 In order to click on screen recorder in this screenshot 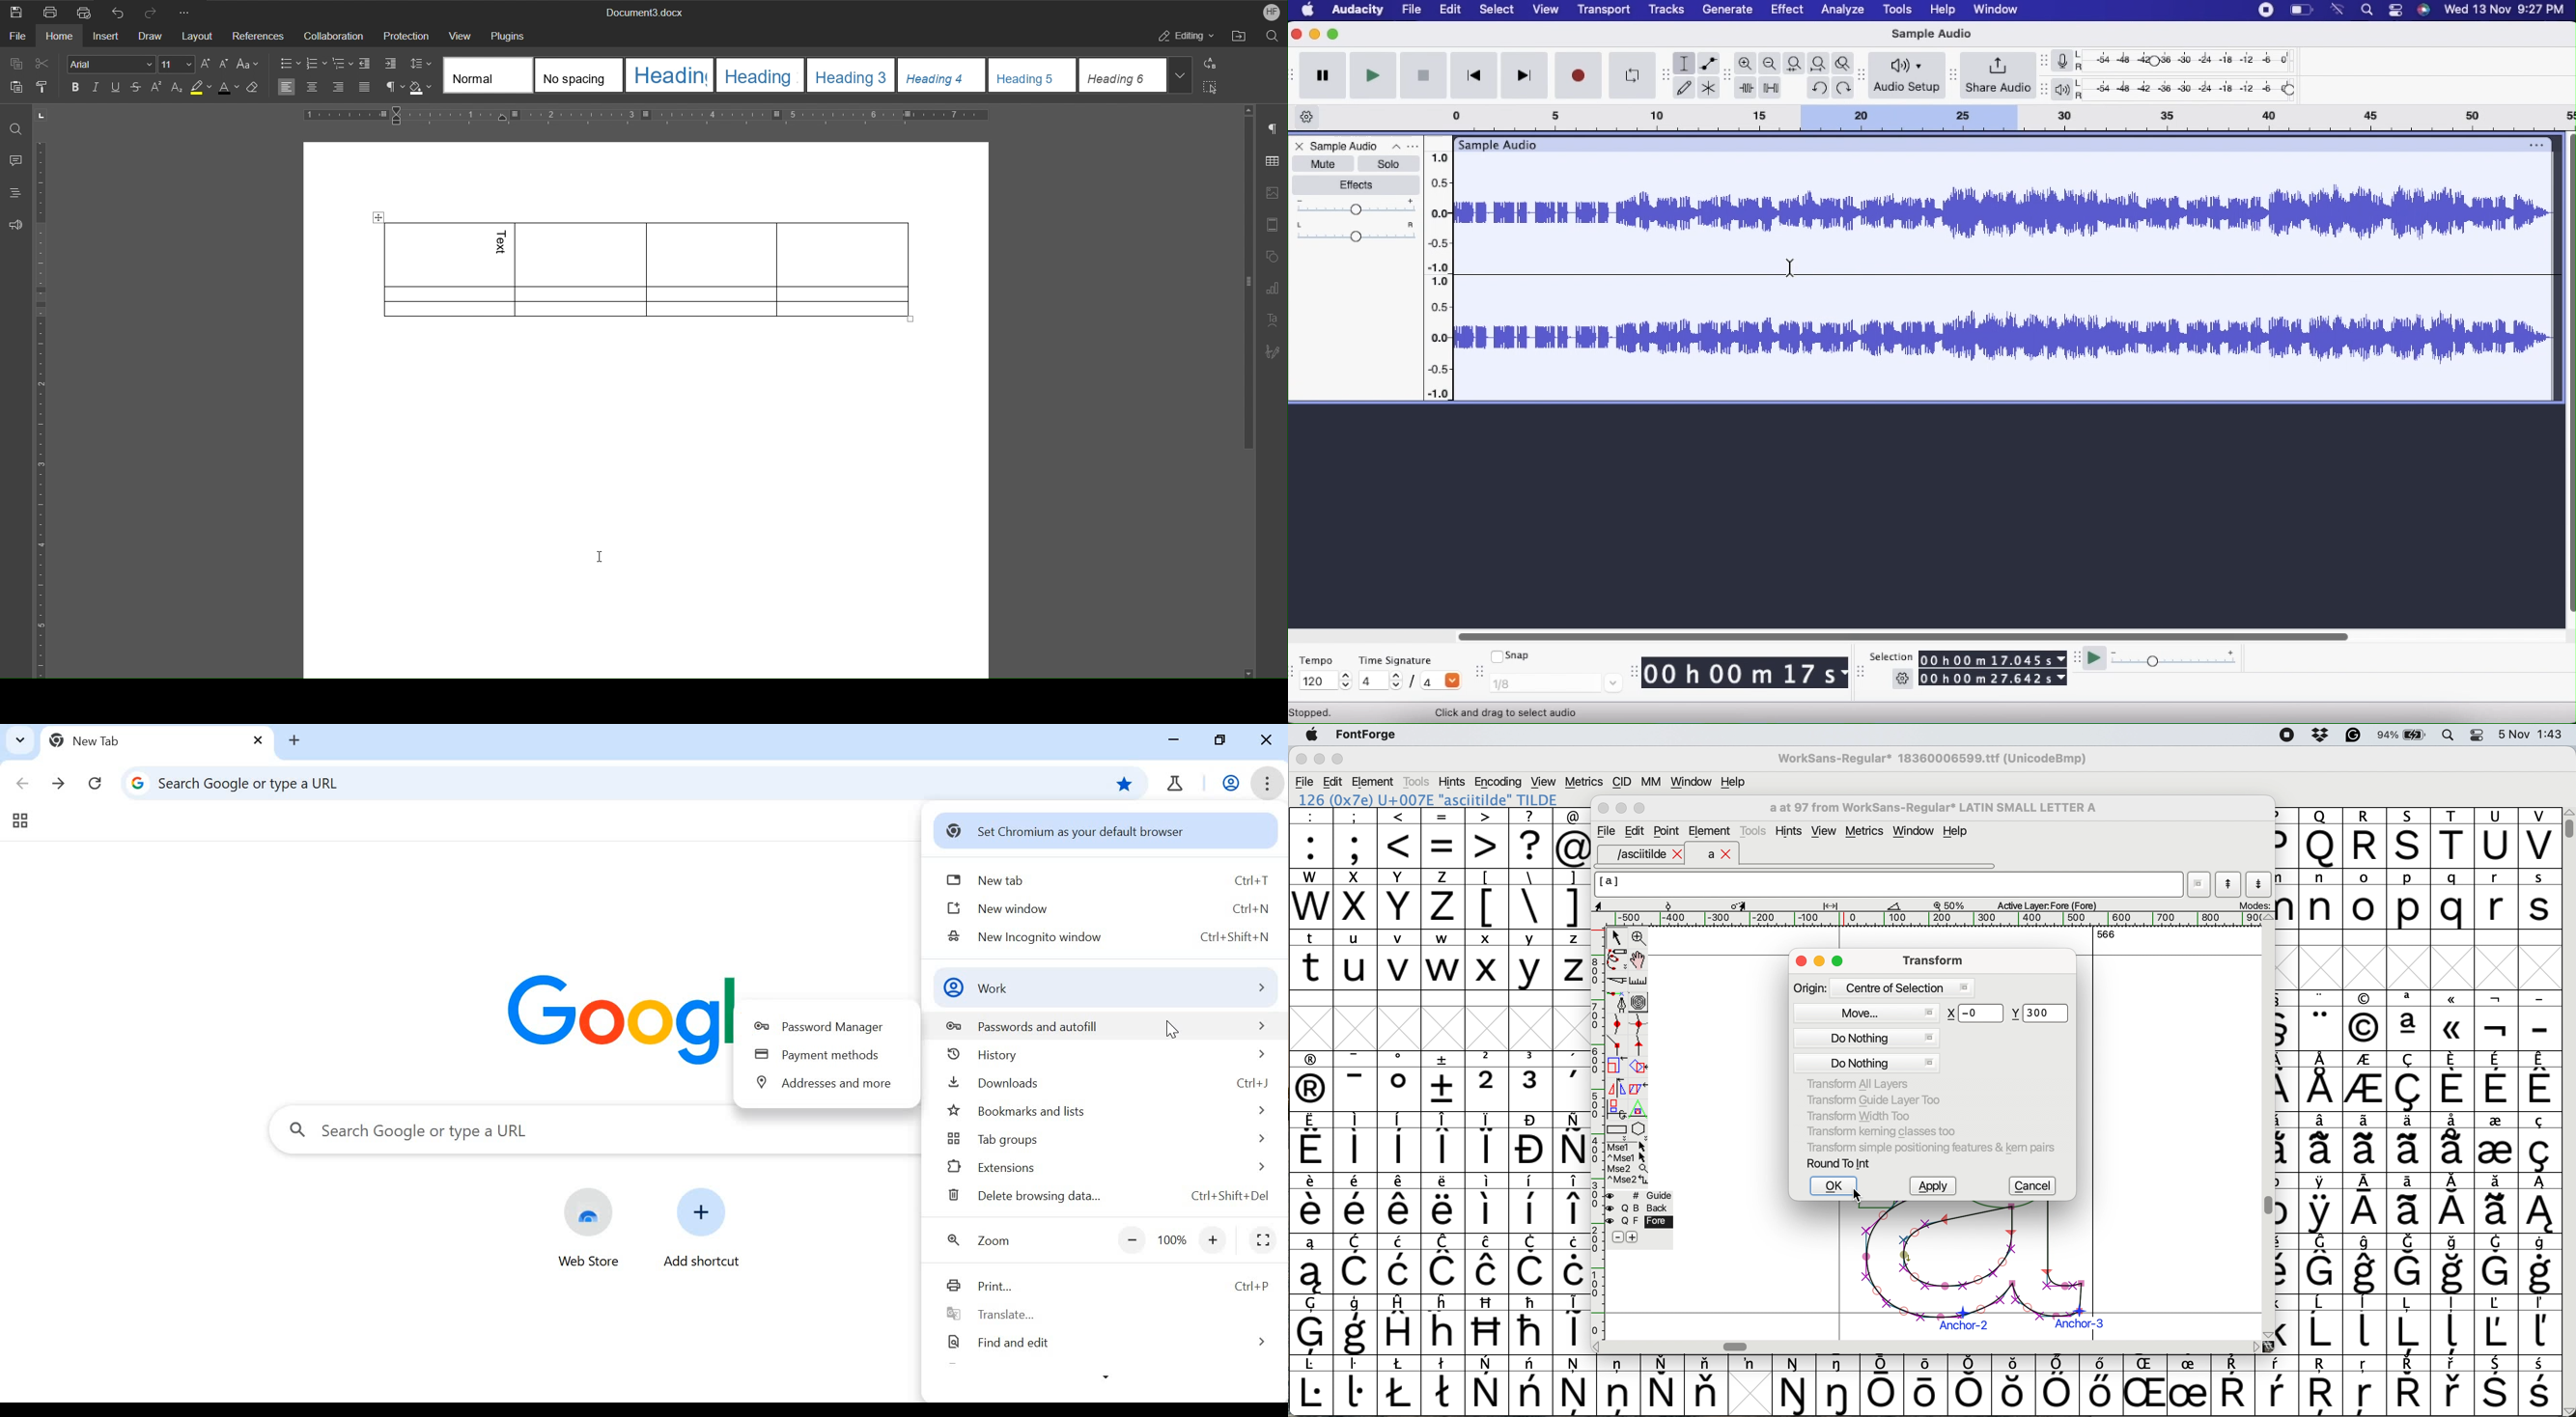, I will do `click(2286, 736)`.